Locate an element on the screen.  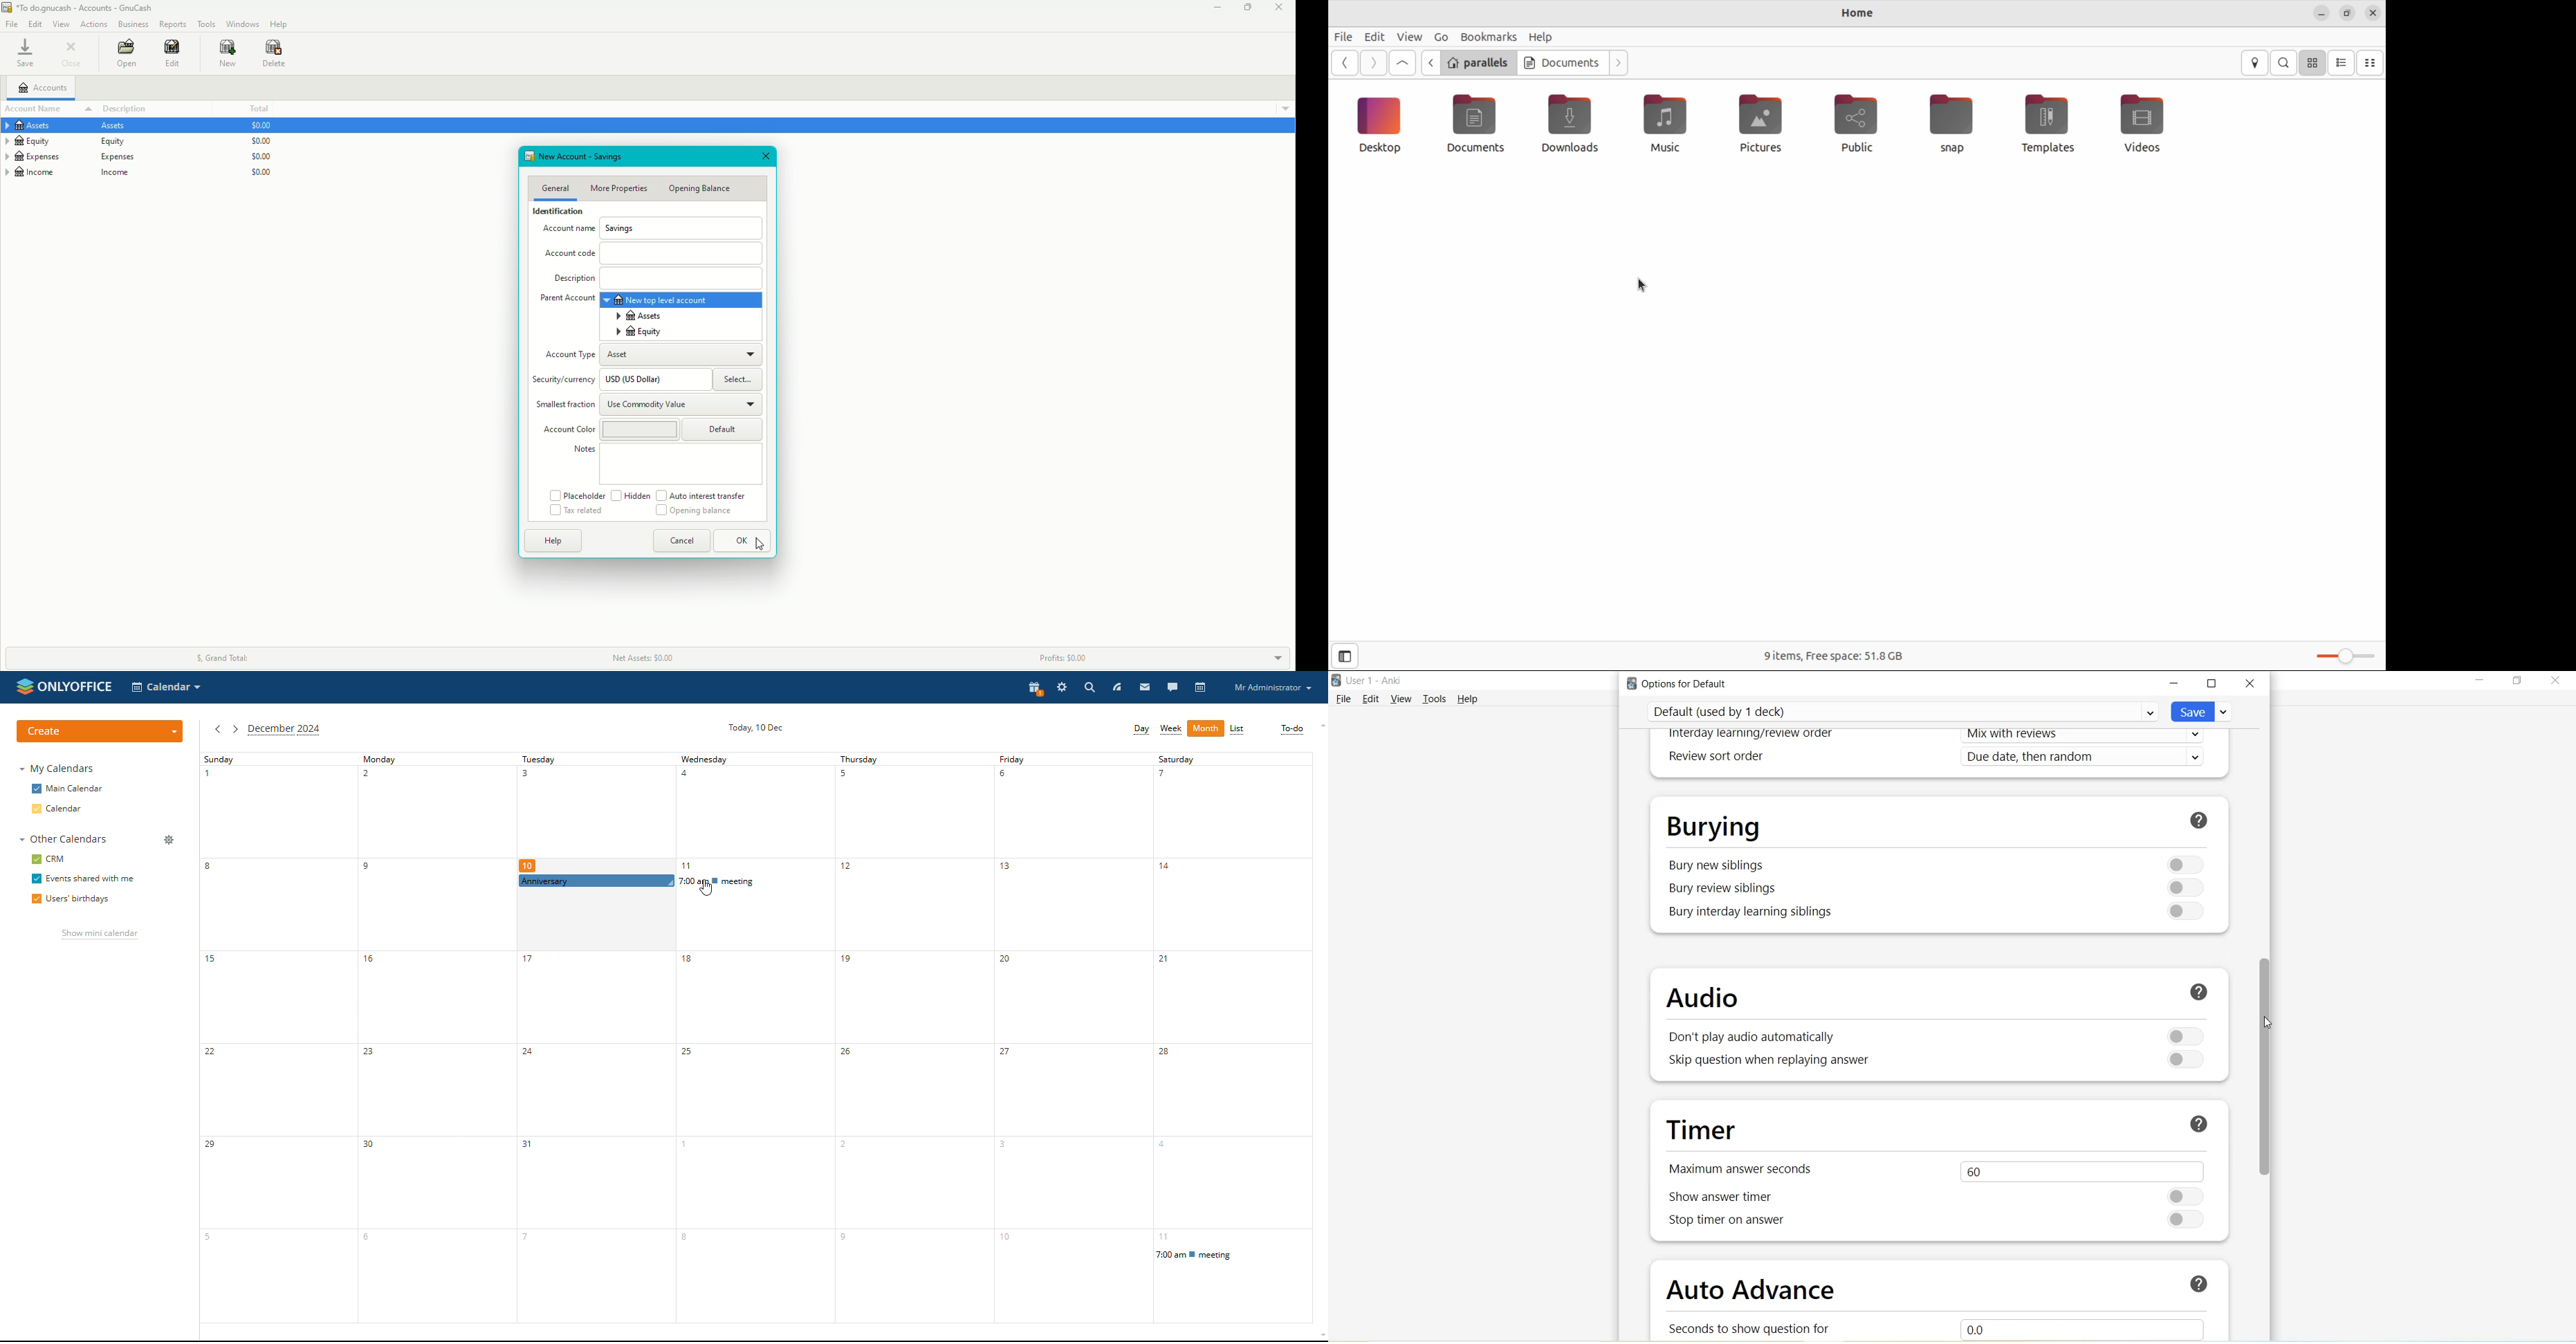
create is located at coordinates (101, 730).